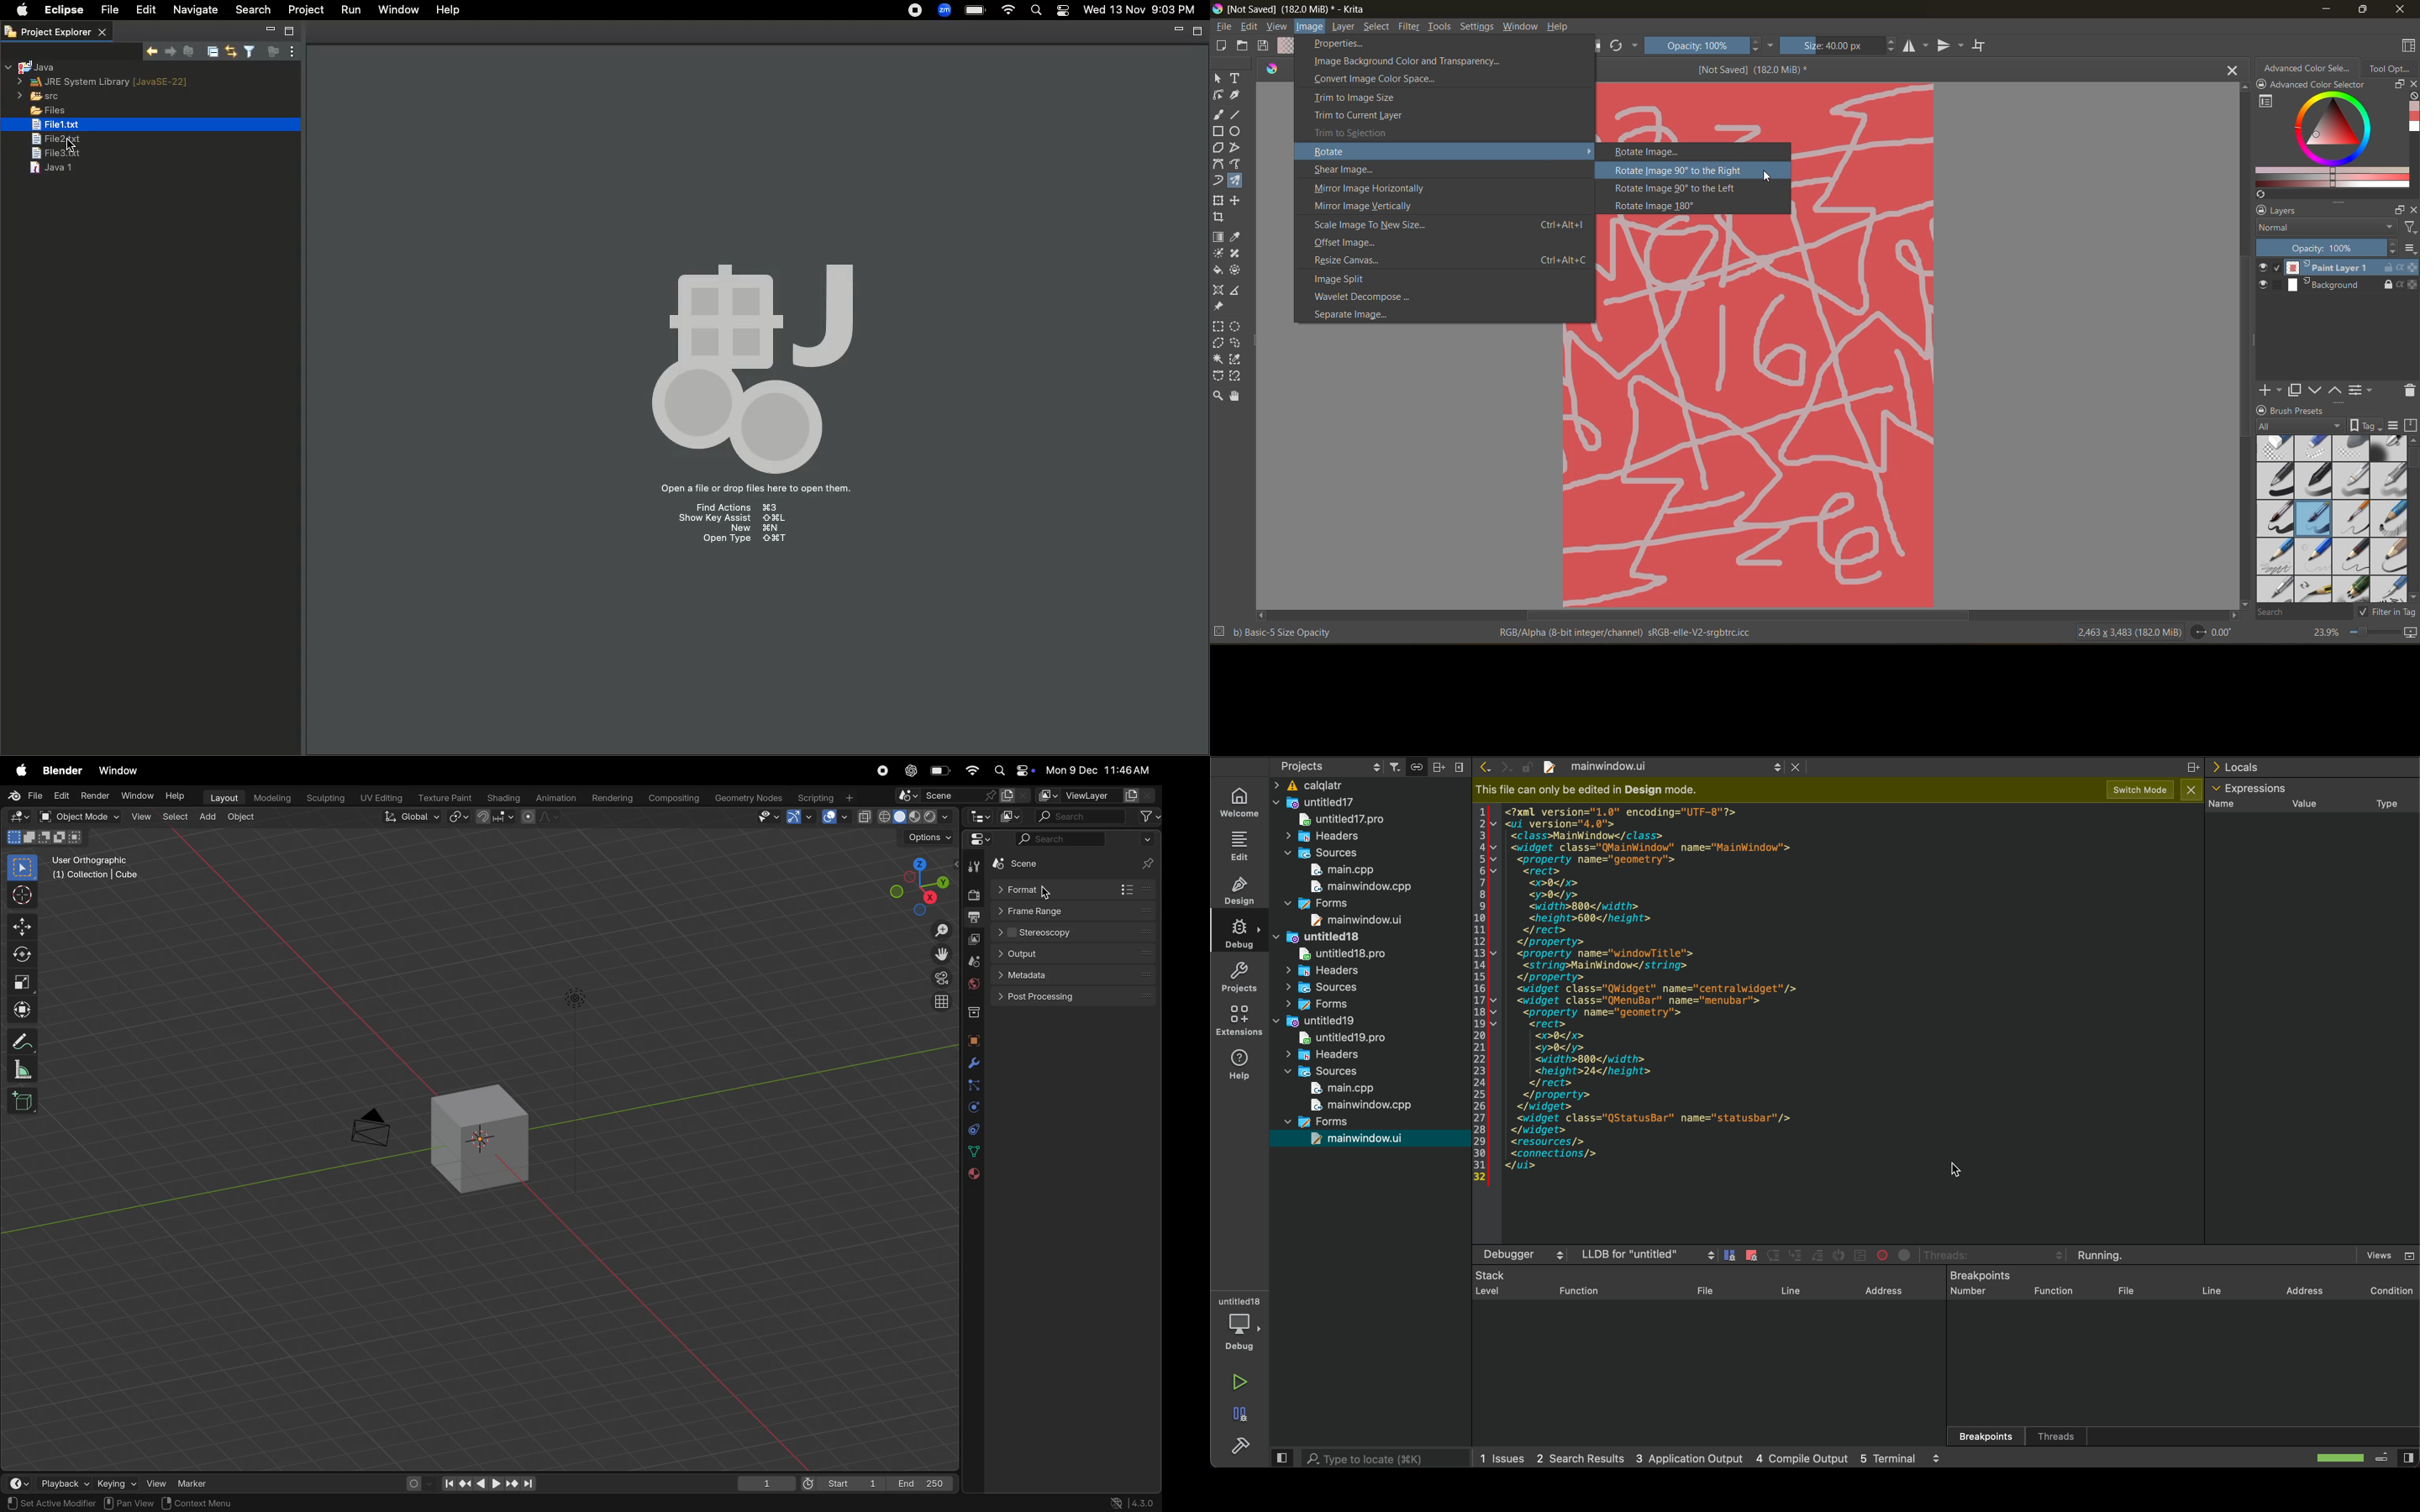 This screenshot has height=1512, width=2436. I want to click on Line, so click(1790, 1289).